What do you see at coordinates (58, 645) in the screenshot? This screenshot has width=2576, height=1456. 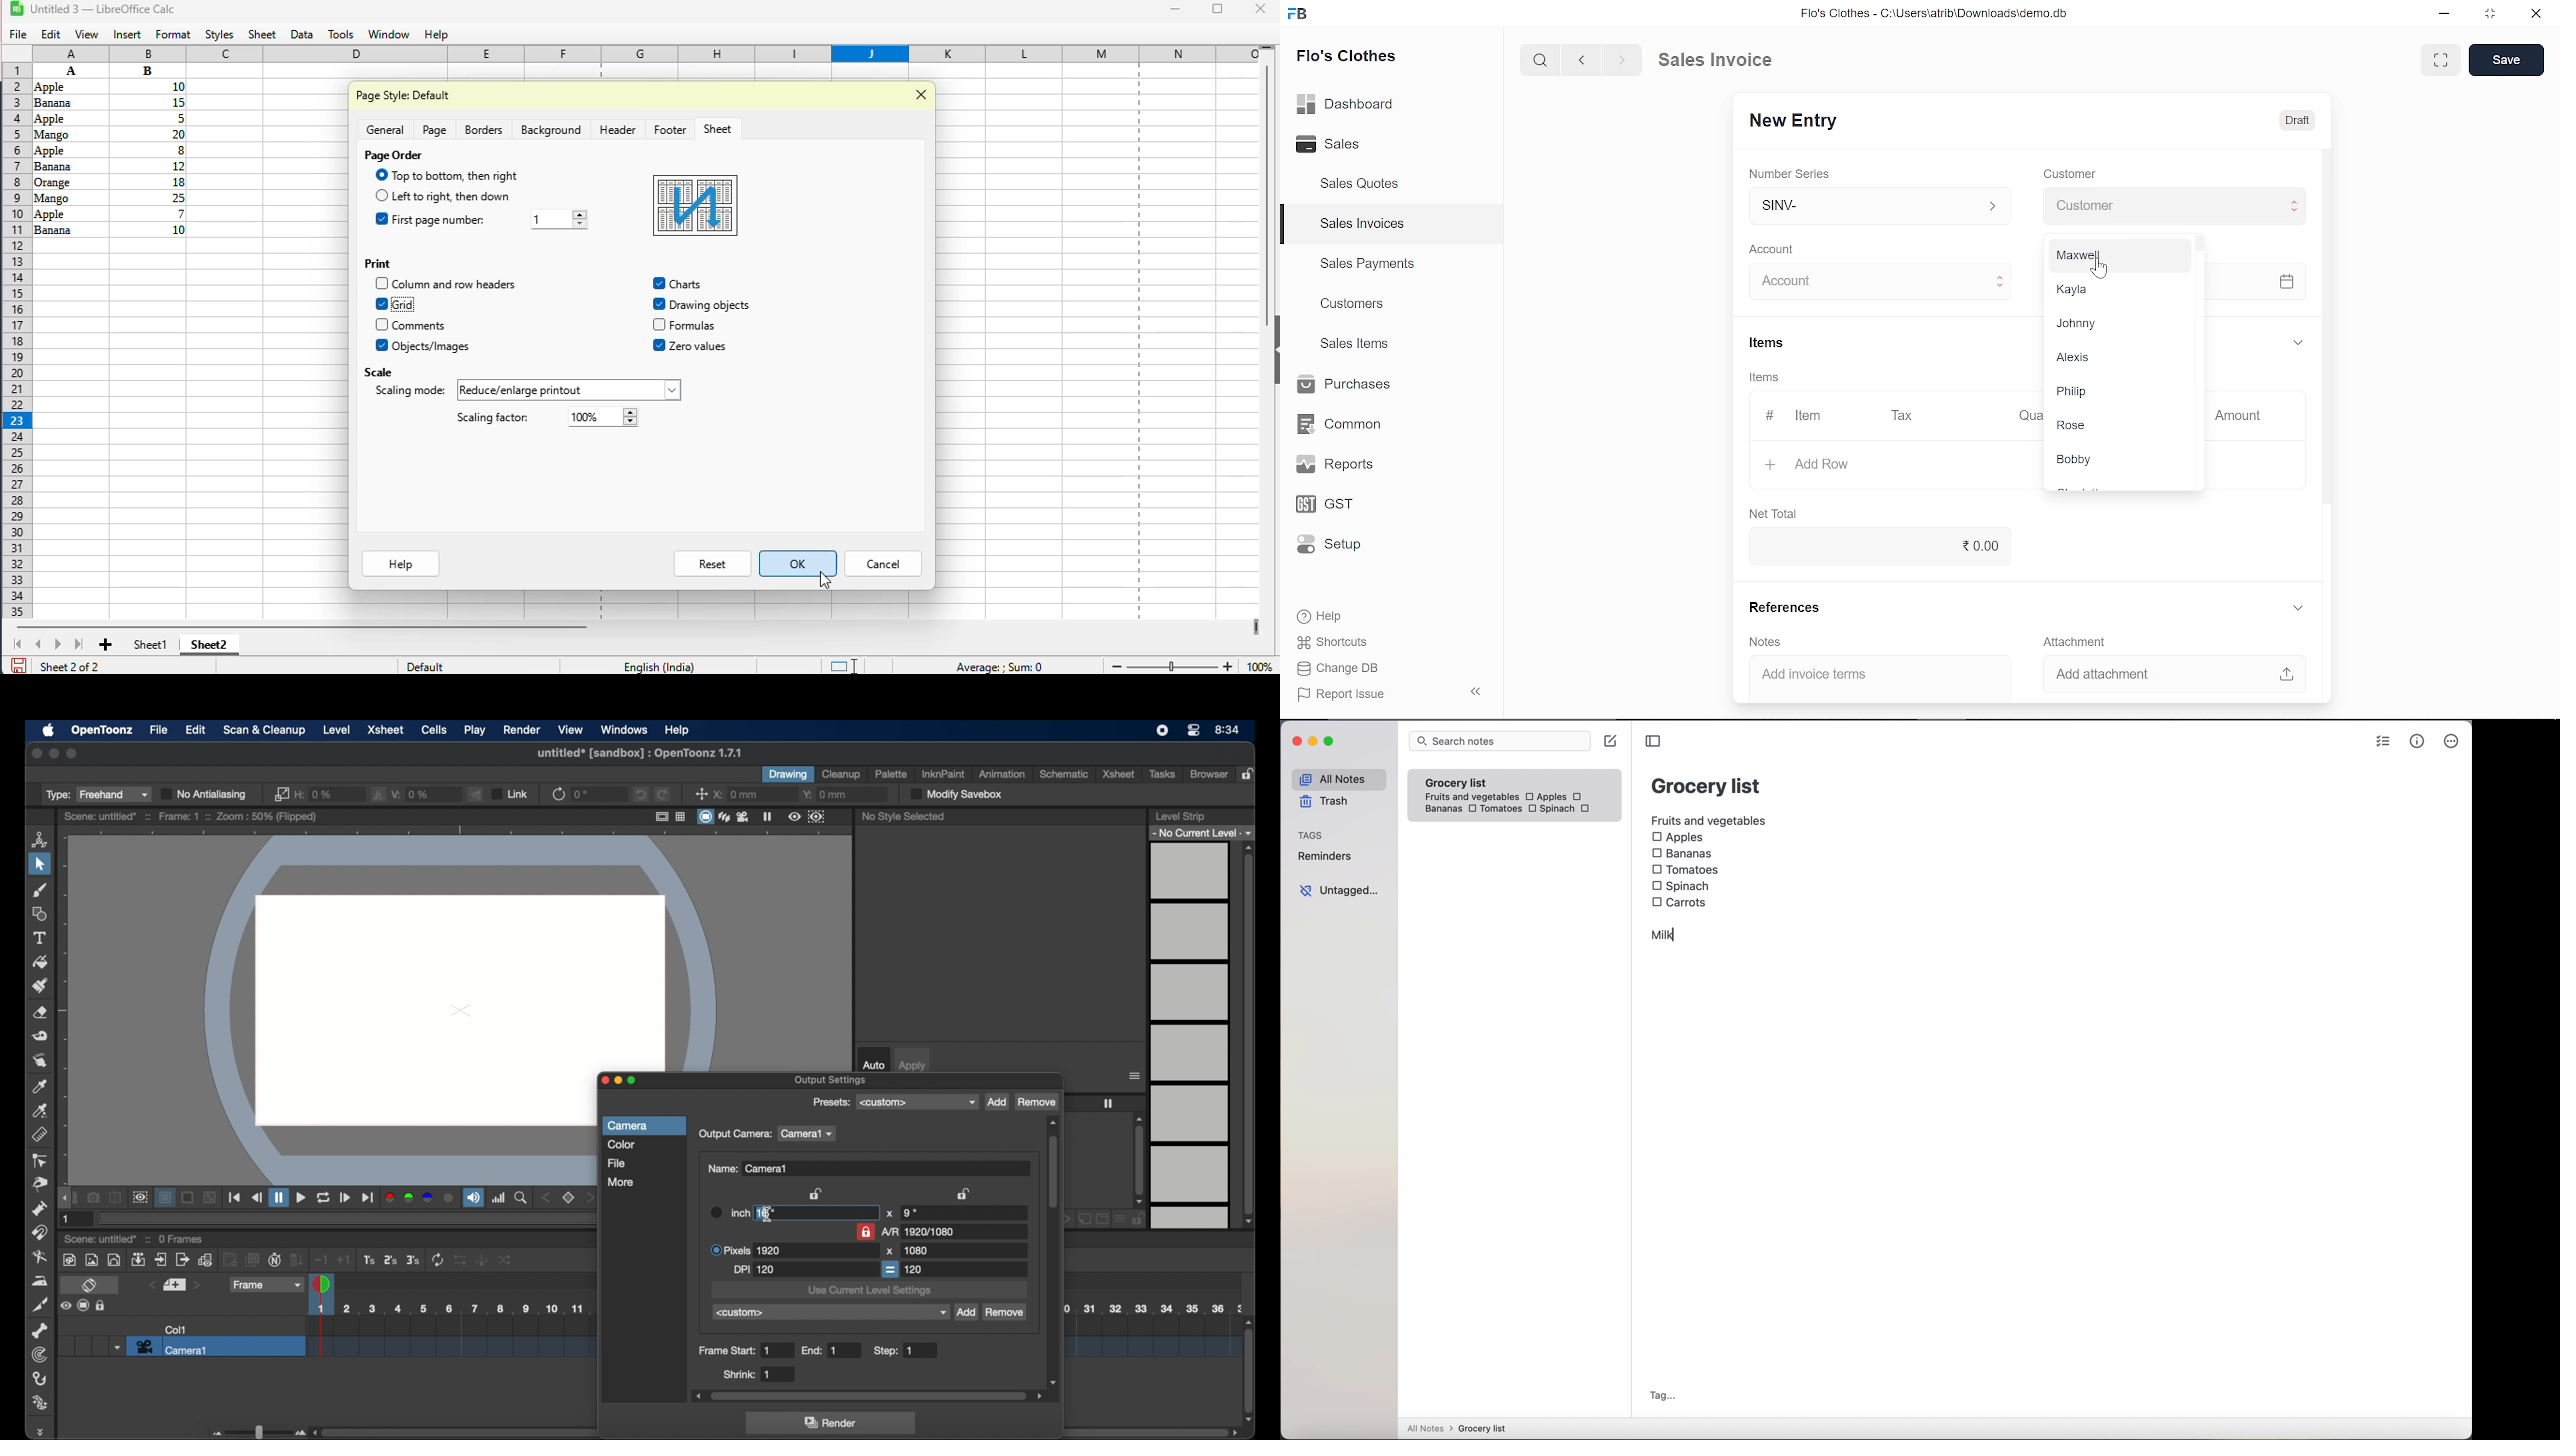 I see `scroll to next sheet` at bounding box center [58, 645].